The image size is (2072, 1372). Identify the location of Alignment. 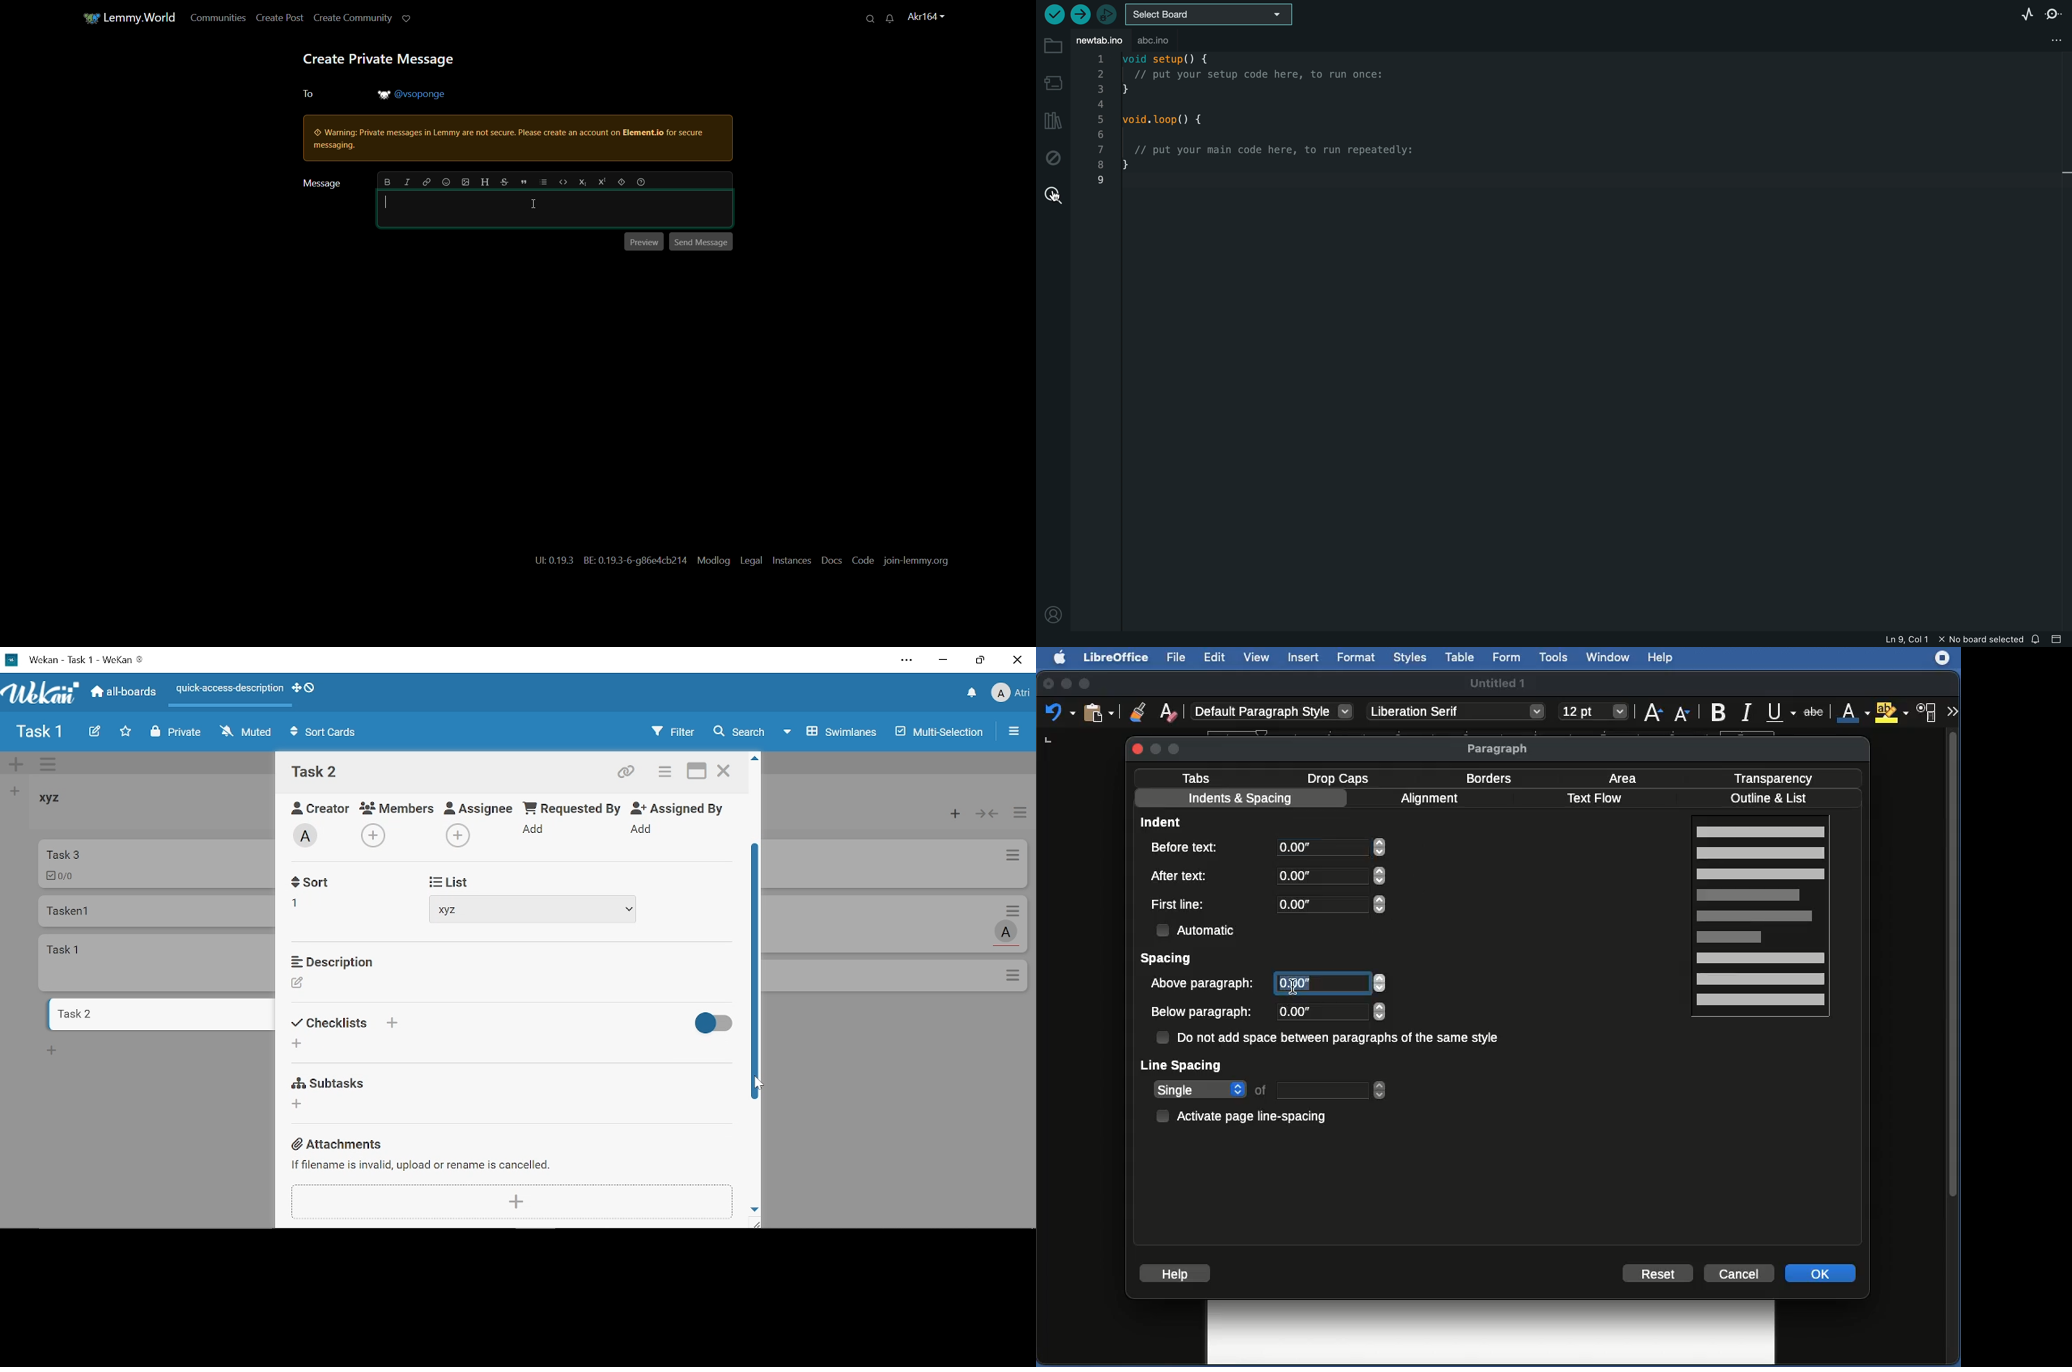
(1433, 801).